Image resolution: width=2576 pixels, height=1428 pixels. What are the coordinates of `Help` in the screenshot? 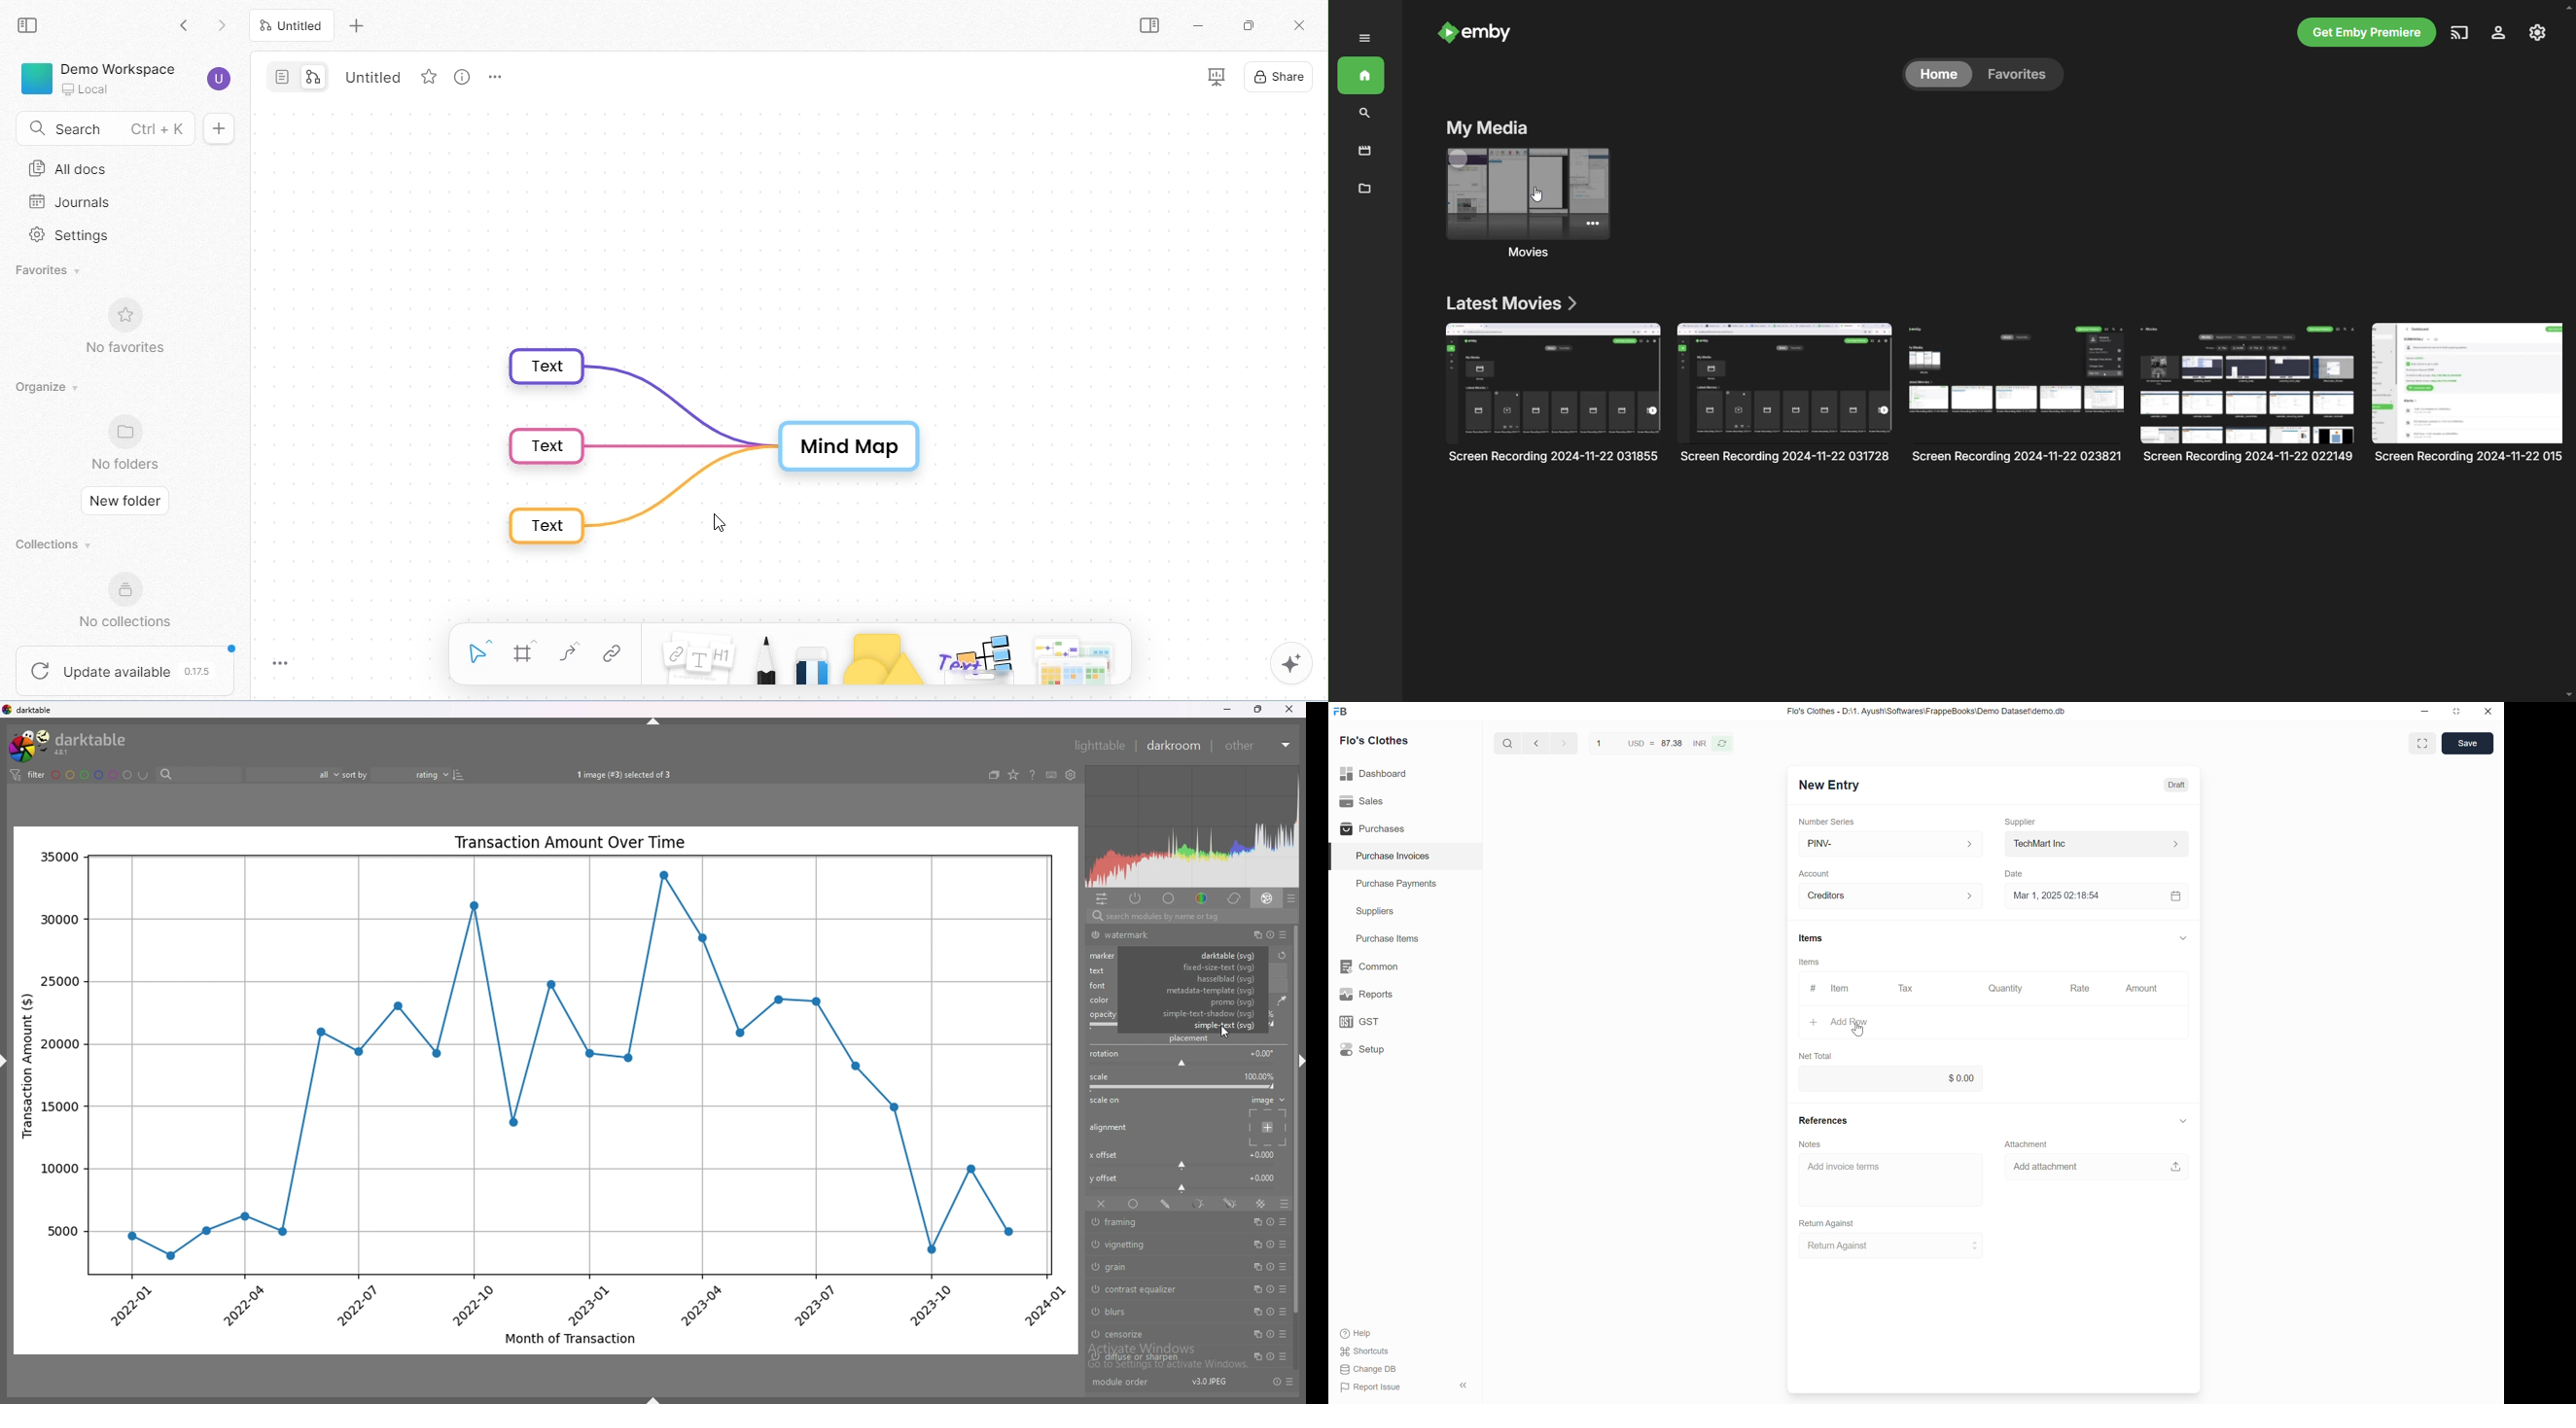 It's located at (1361, 1333).